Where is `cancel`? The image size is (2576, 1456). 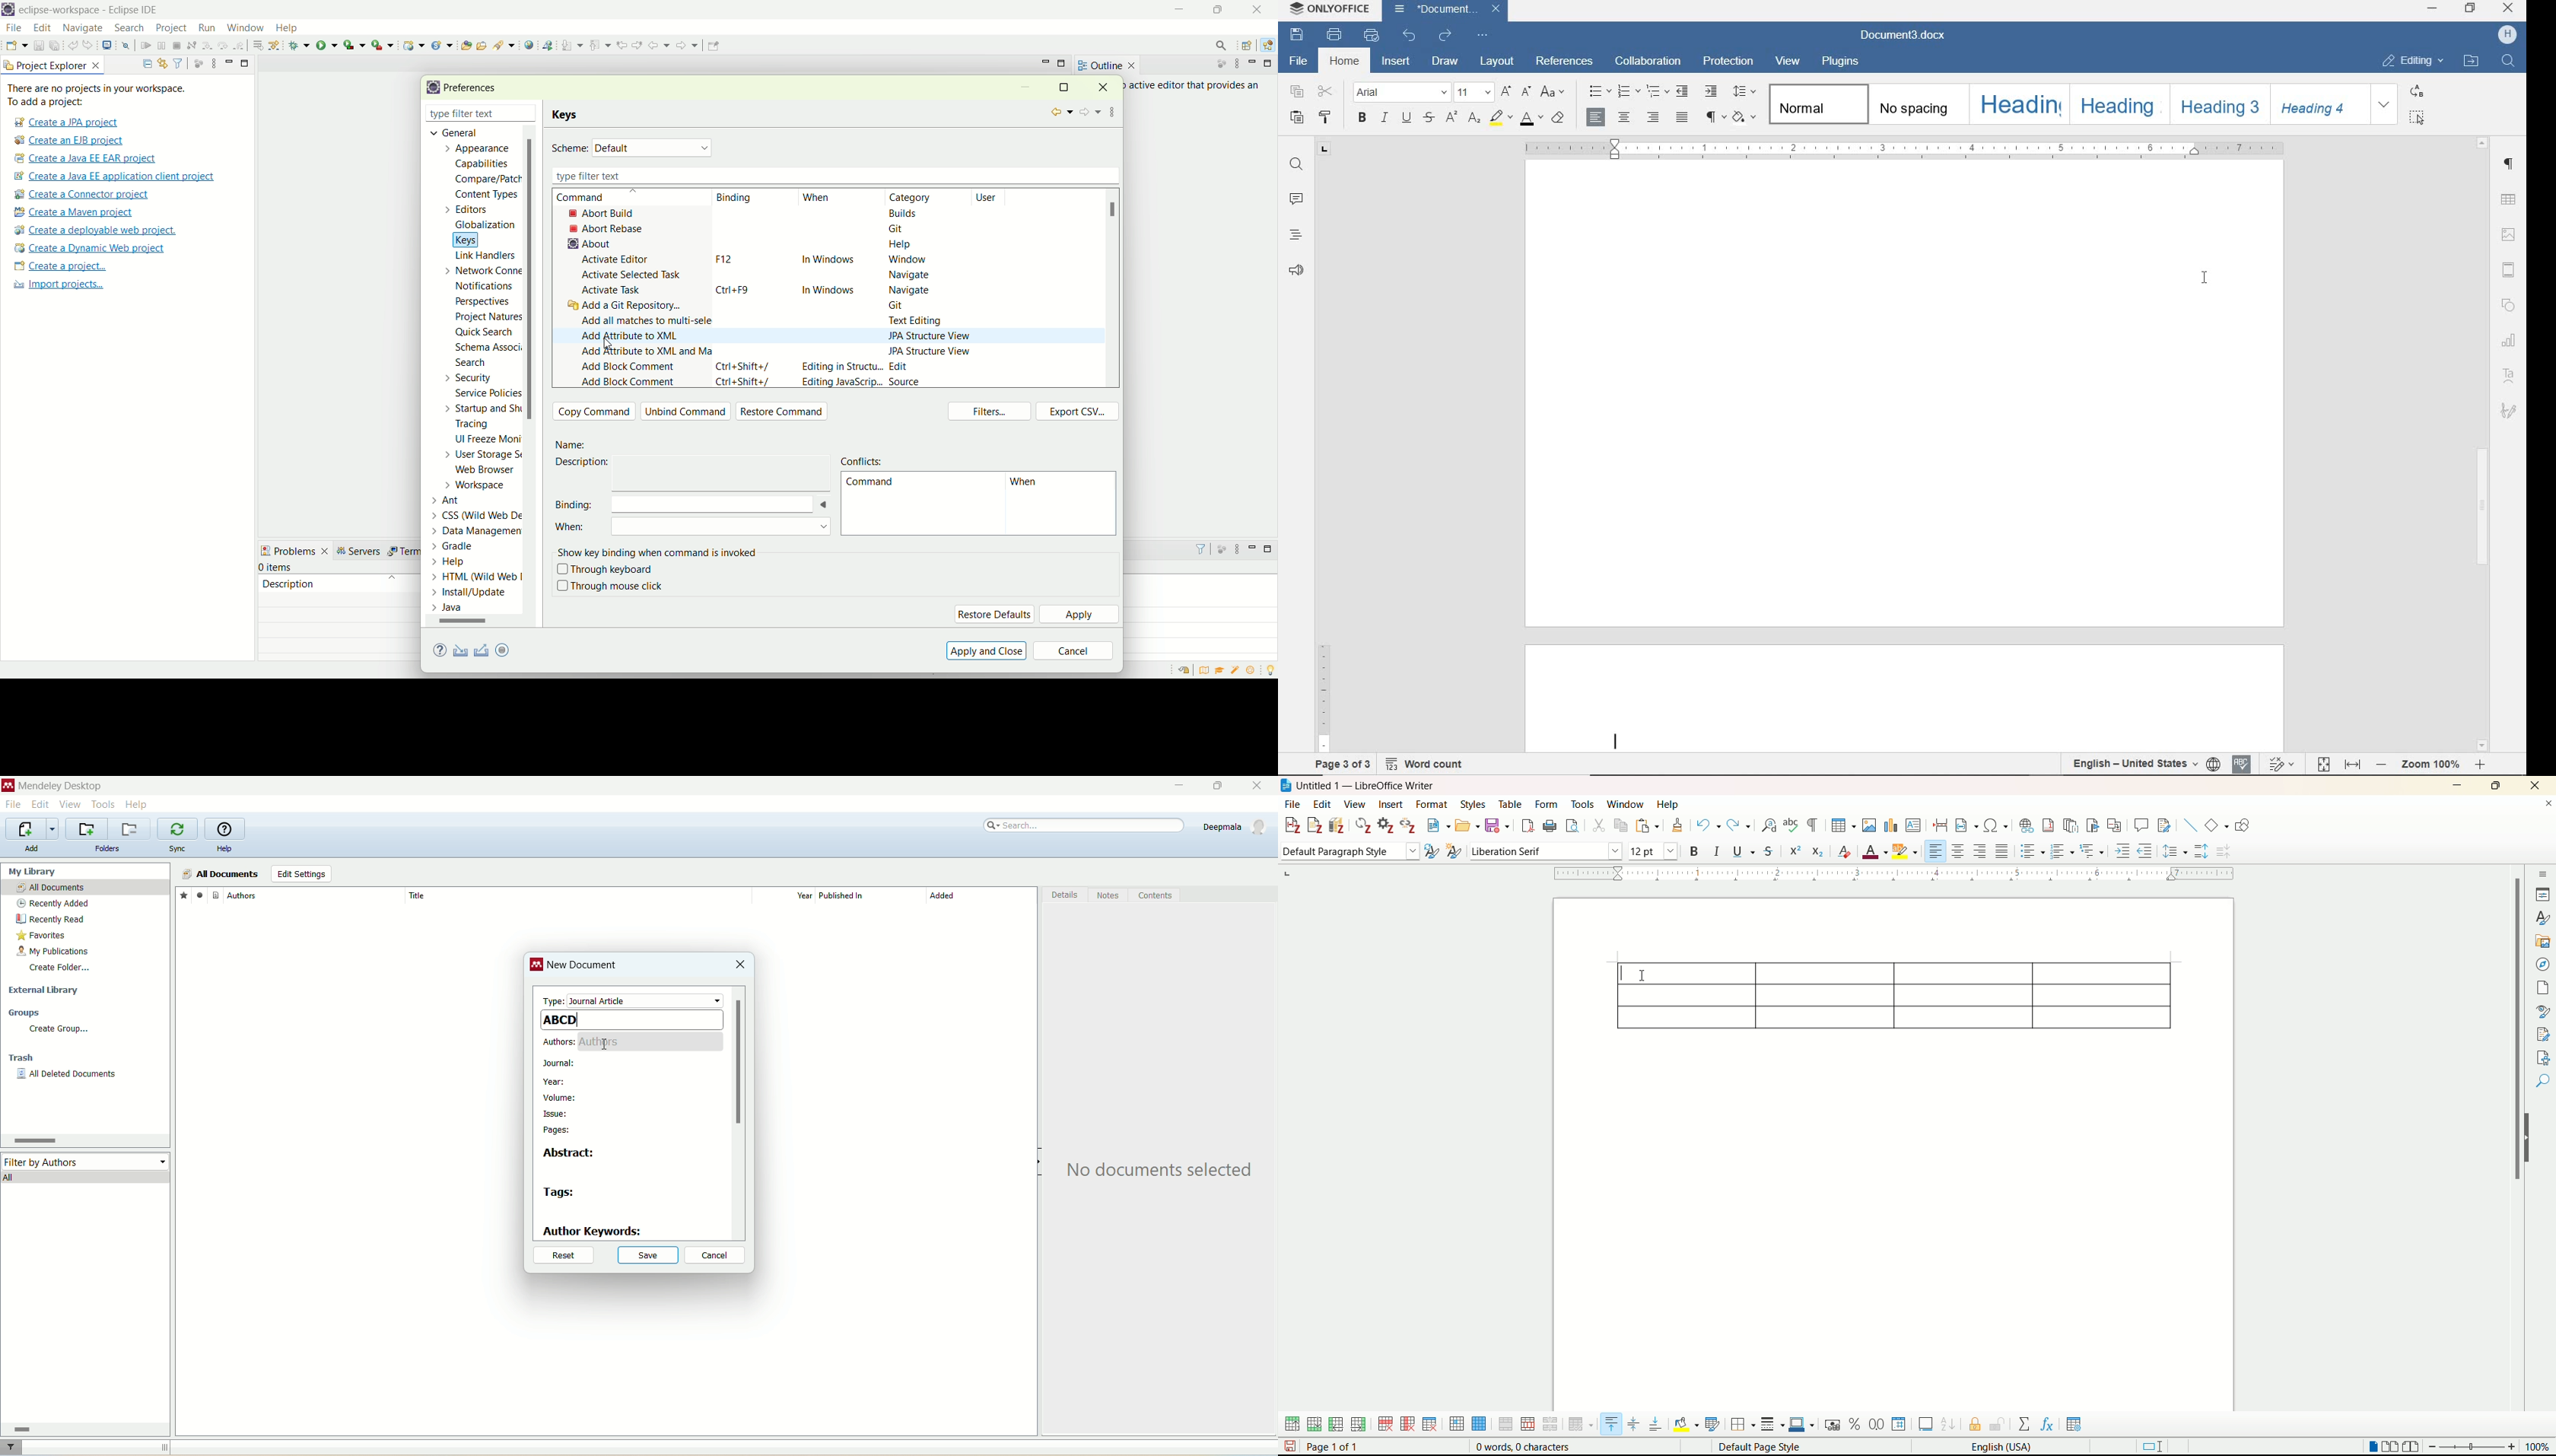 cancel is located at coordinates (716, 1256).